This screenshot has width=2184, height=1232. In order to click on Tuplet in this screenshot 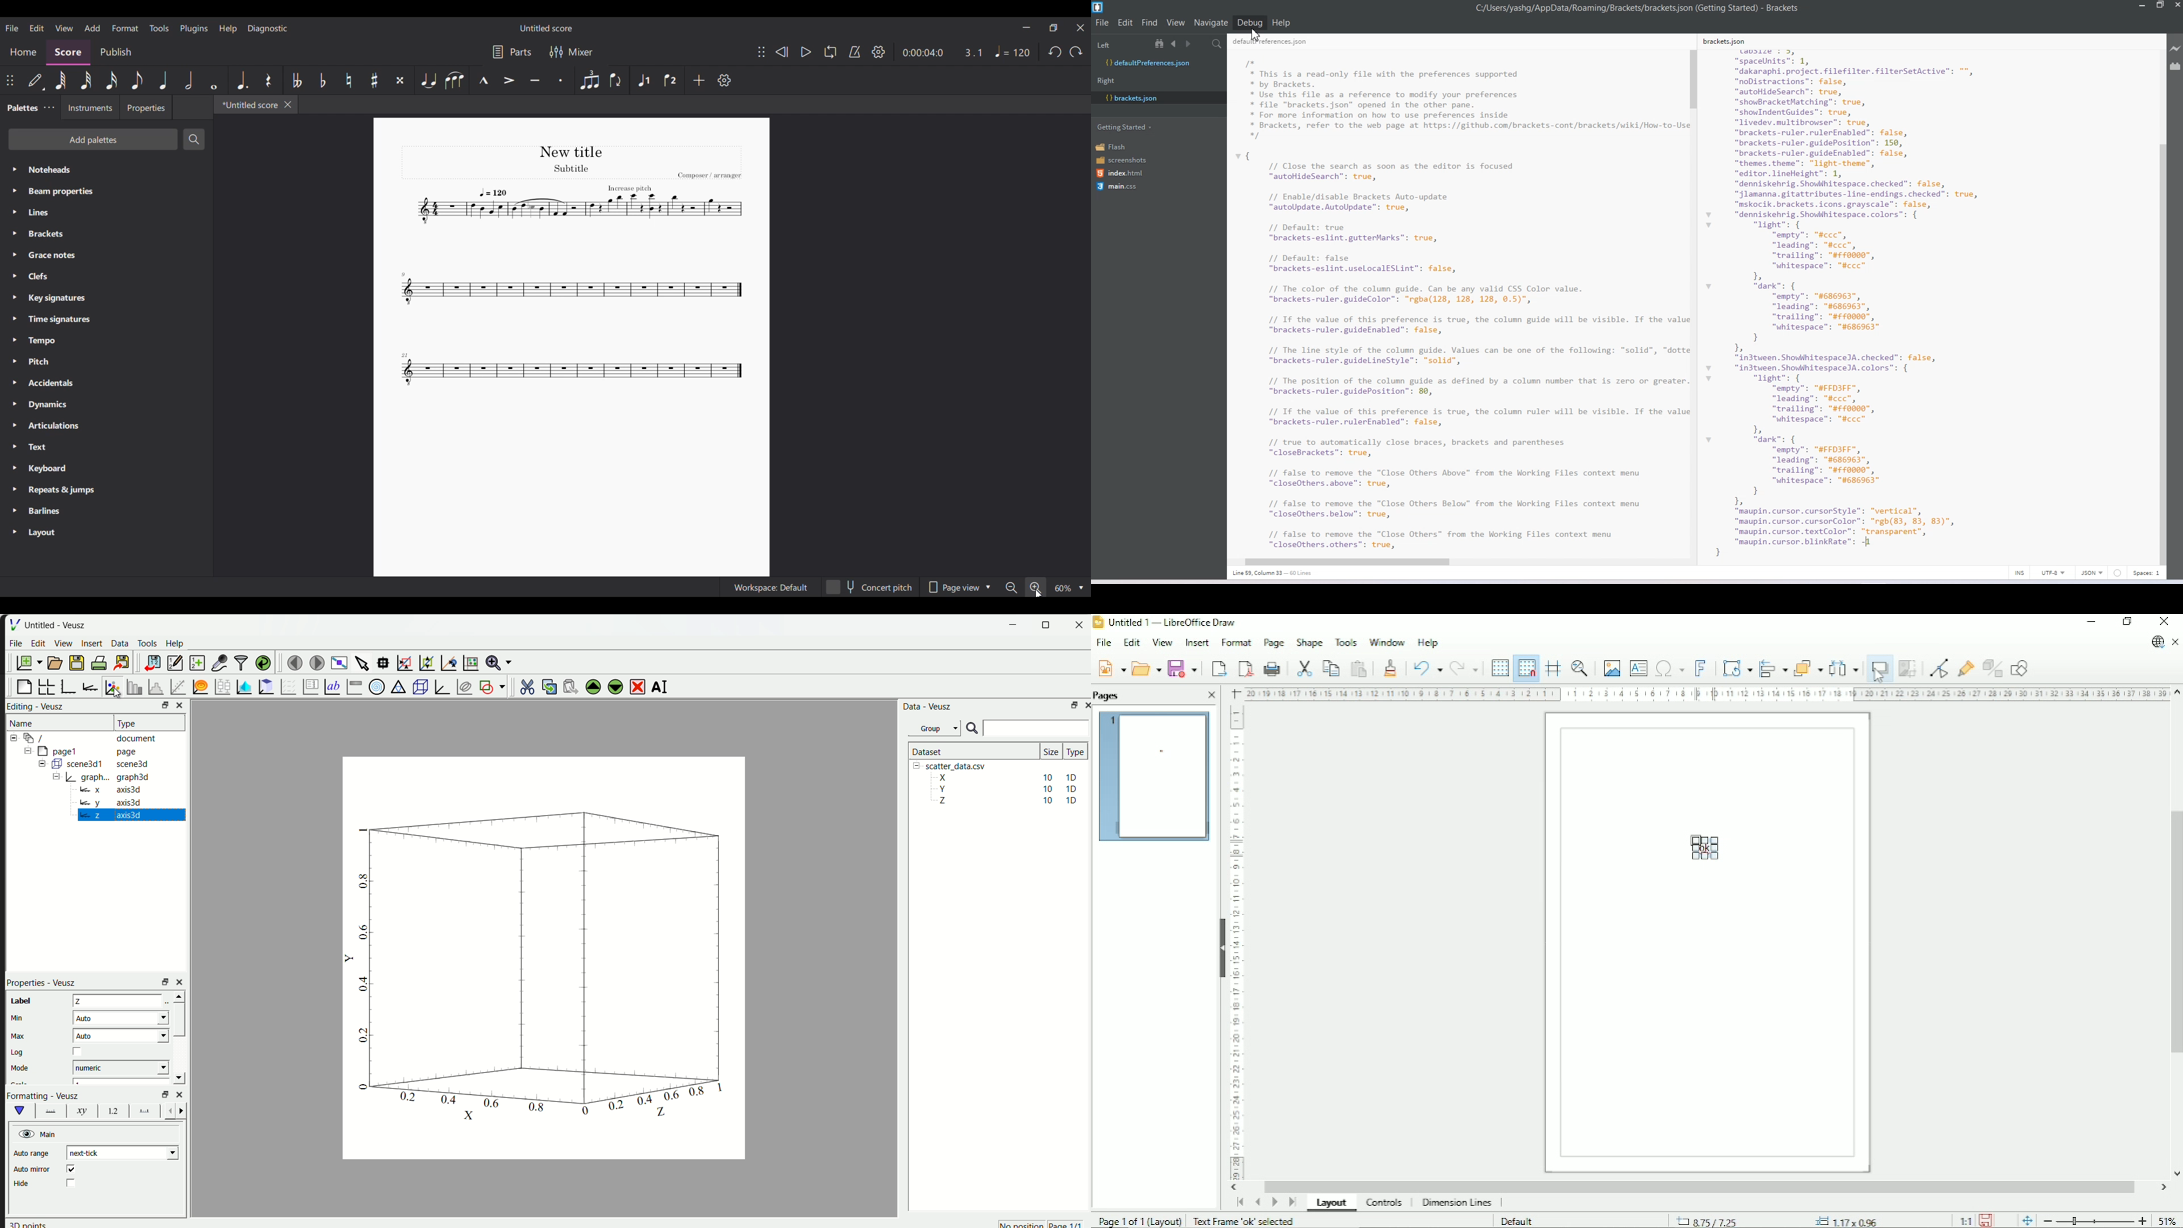, I will do `click(589, 80)`.